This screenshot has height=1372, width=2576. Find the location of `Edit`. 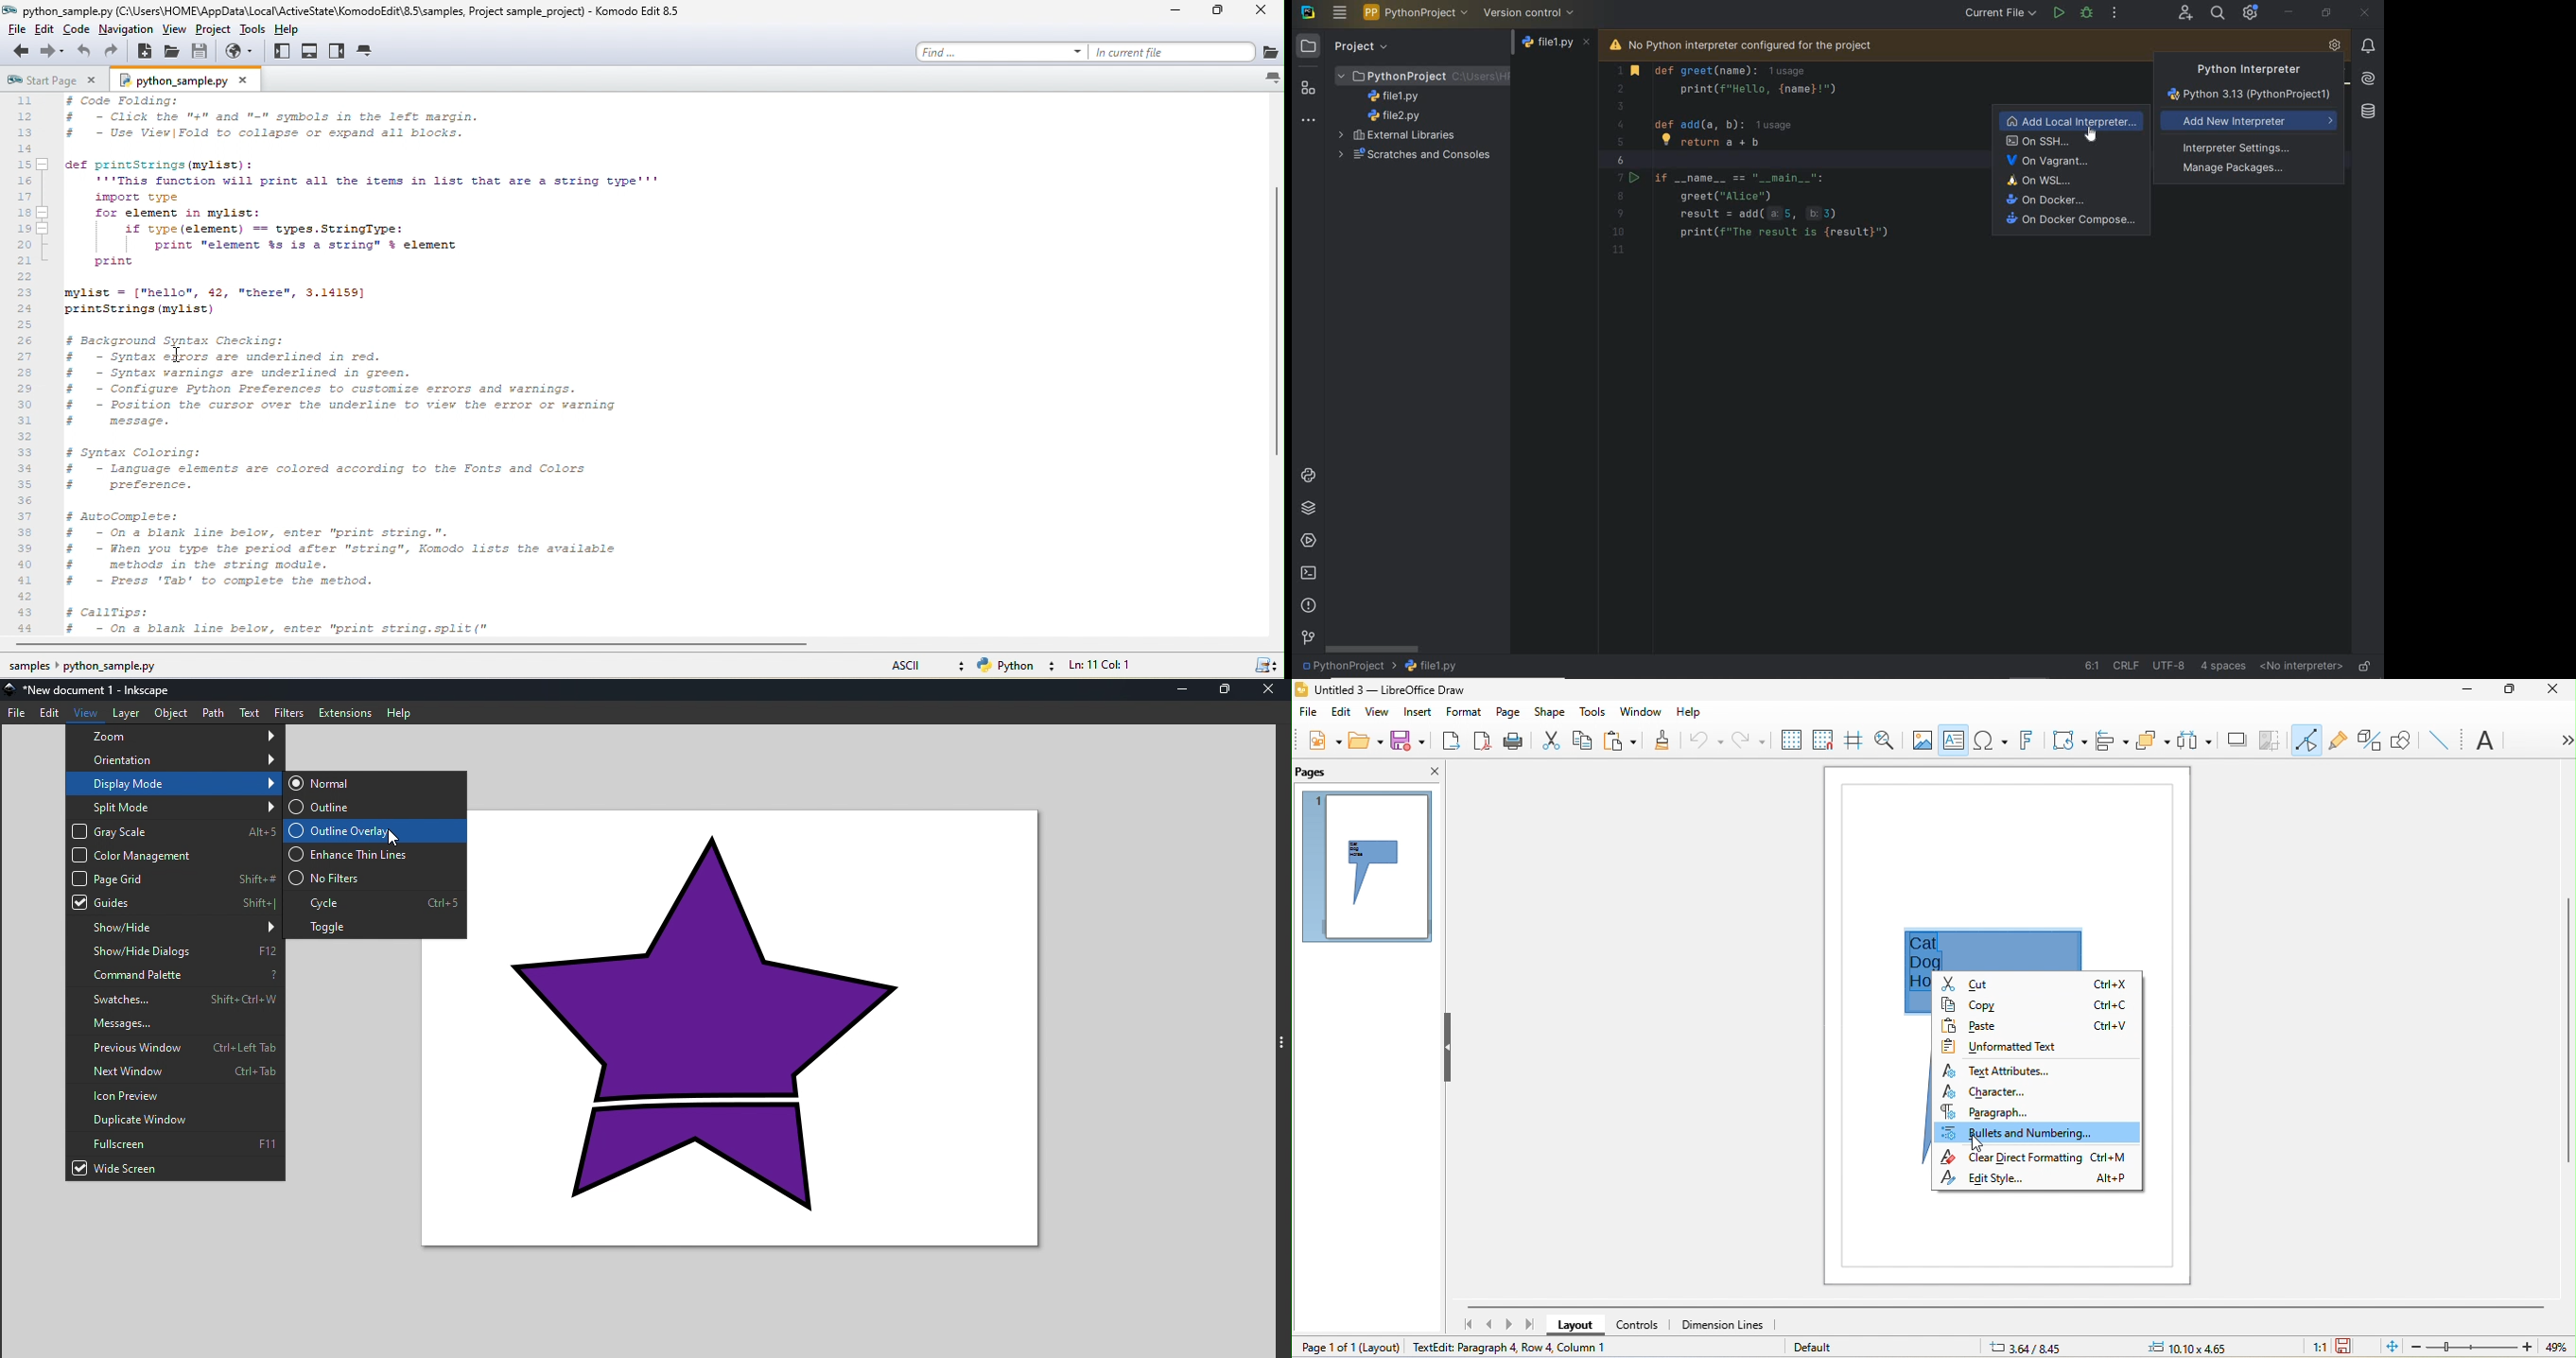

Edit is located at coordinates (52, 714).